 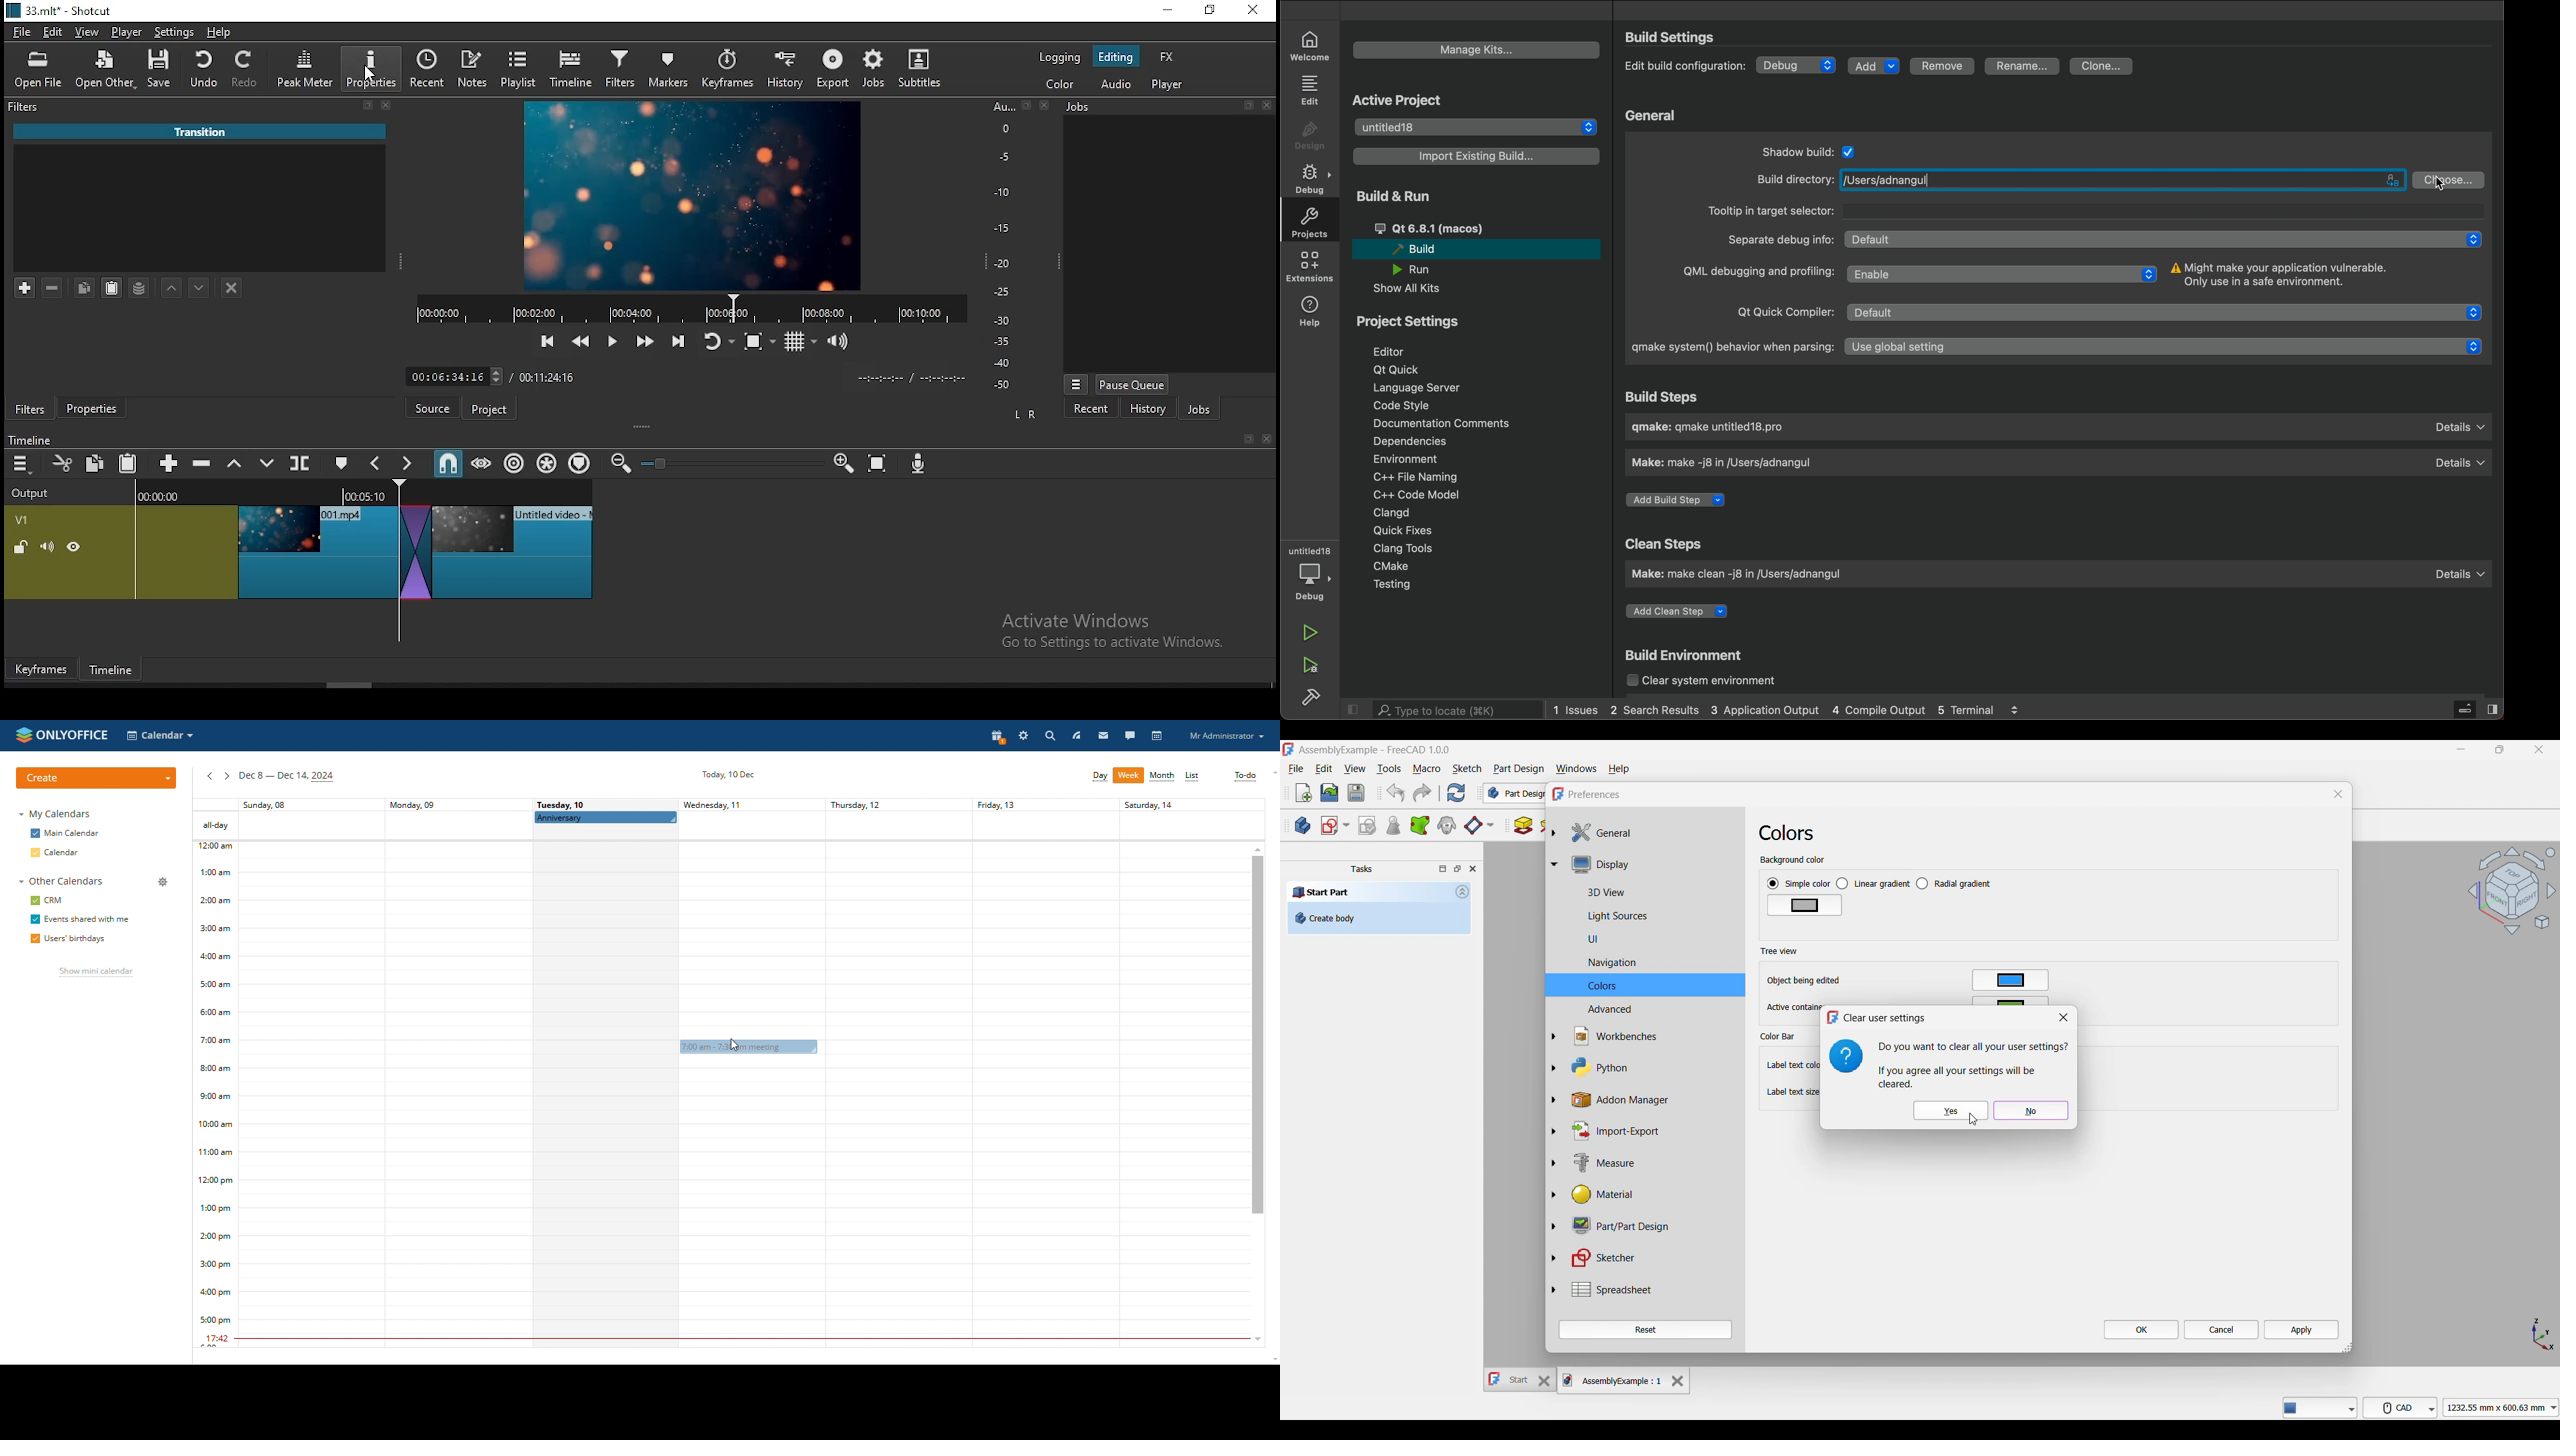 What do you see at coordinates (921, 466) in the screenshot?
I see `` at bounding box center [921, 466].